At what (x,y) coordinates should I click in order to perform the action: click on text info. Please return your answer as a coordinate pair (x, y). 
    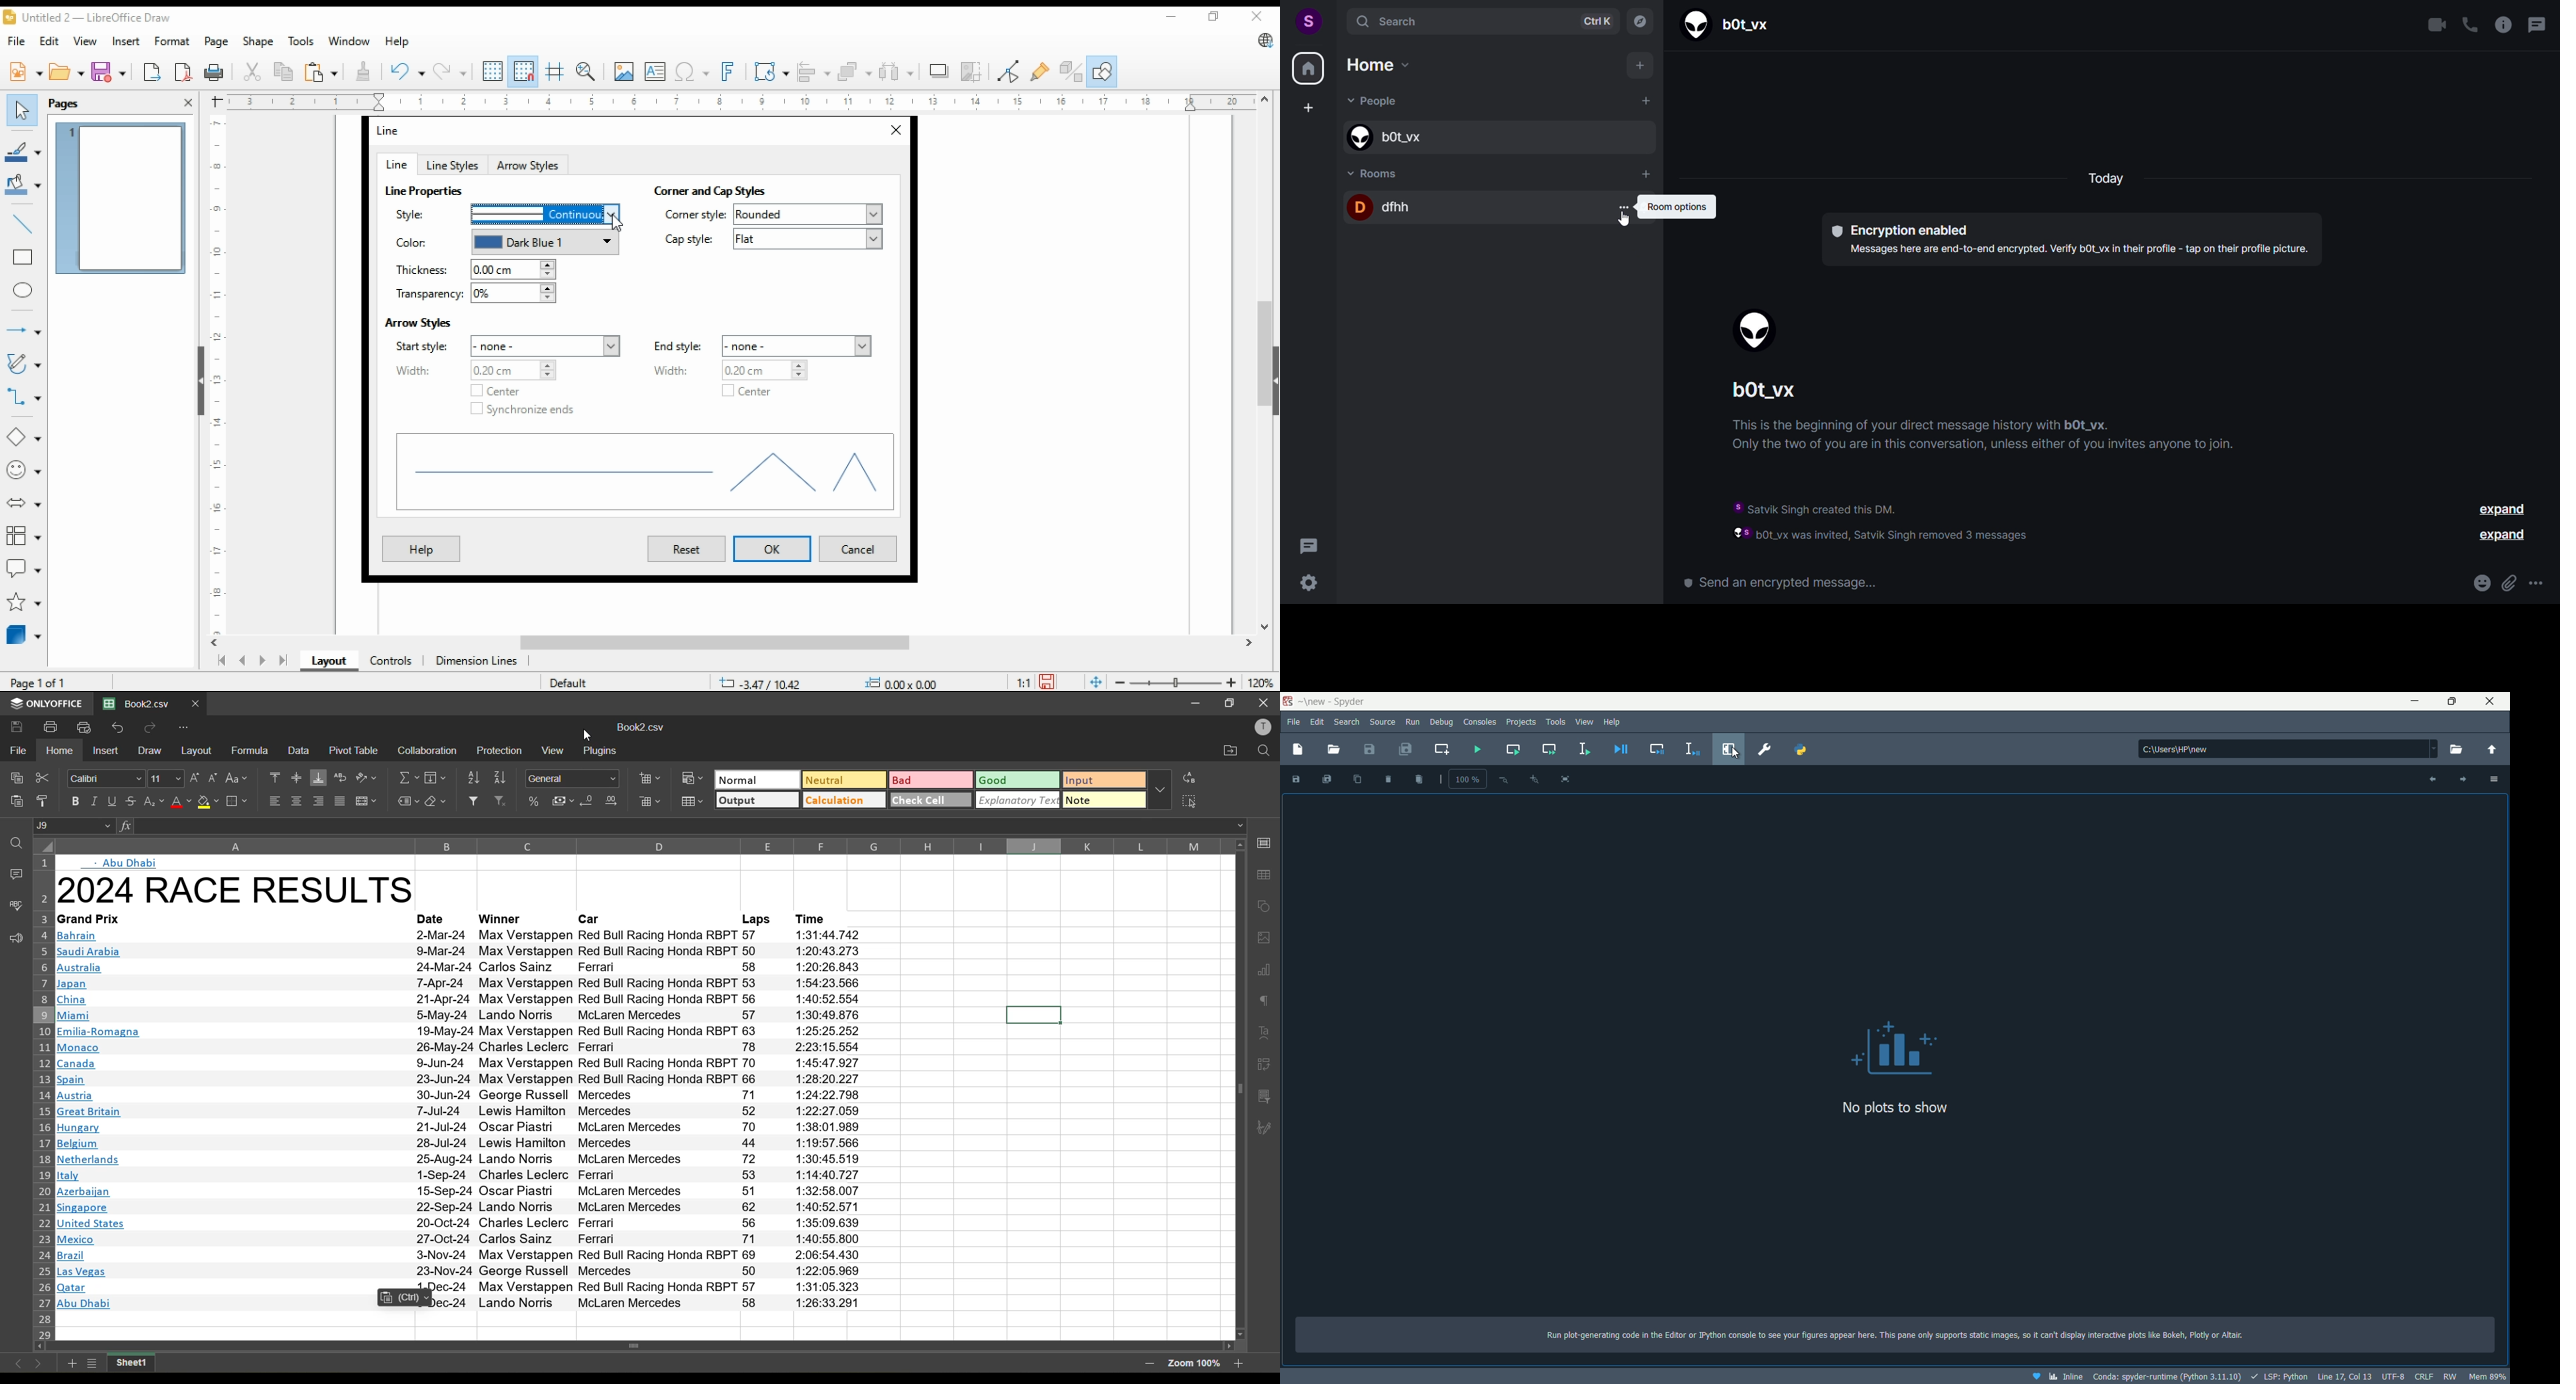
    Looking at the image, I should click on (461, 984).